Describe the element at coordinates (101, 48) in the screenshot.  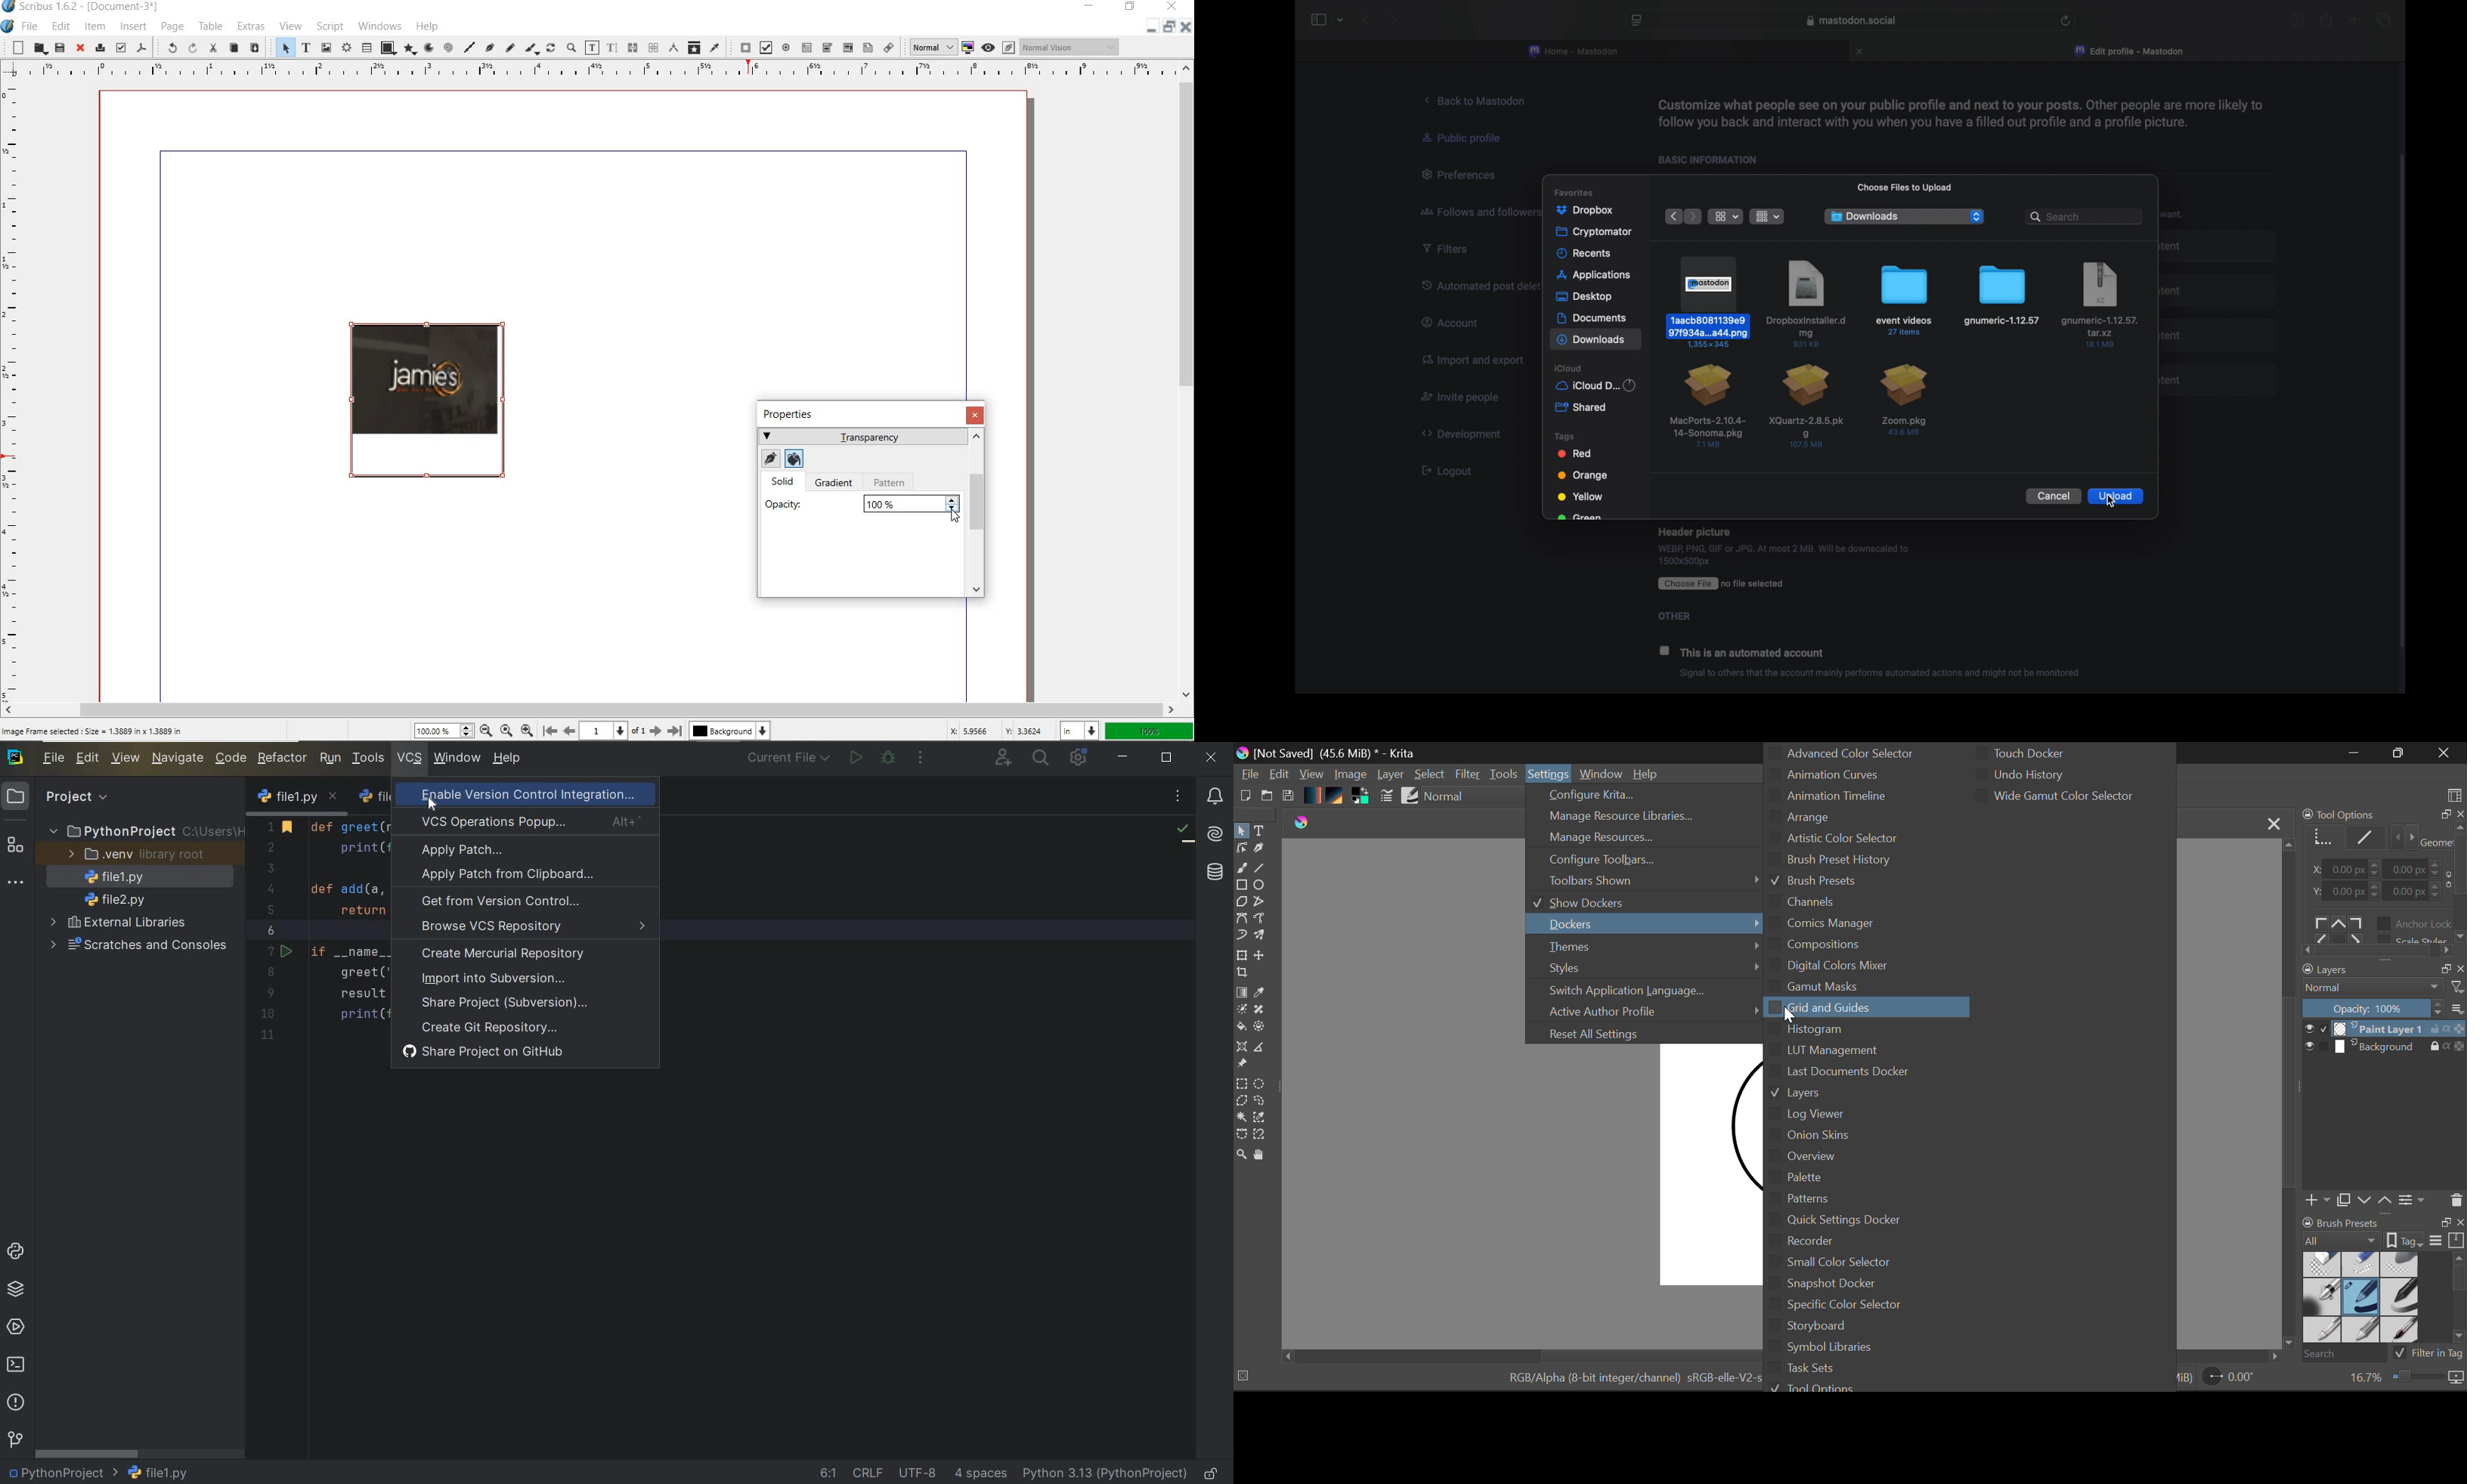
I see `print` at that location.